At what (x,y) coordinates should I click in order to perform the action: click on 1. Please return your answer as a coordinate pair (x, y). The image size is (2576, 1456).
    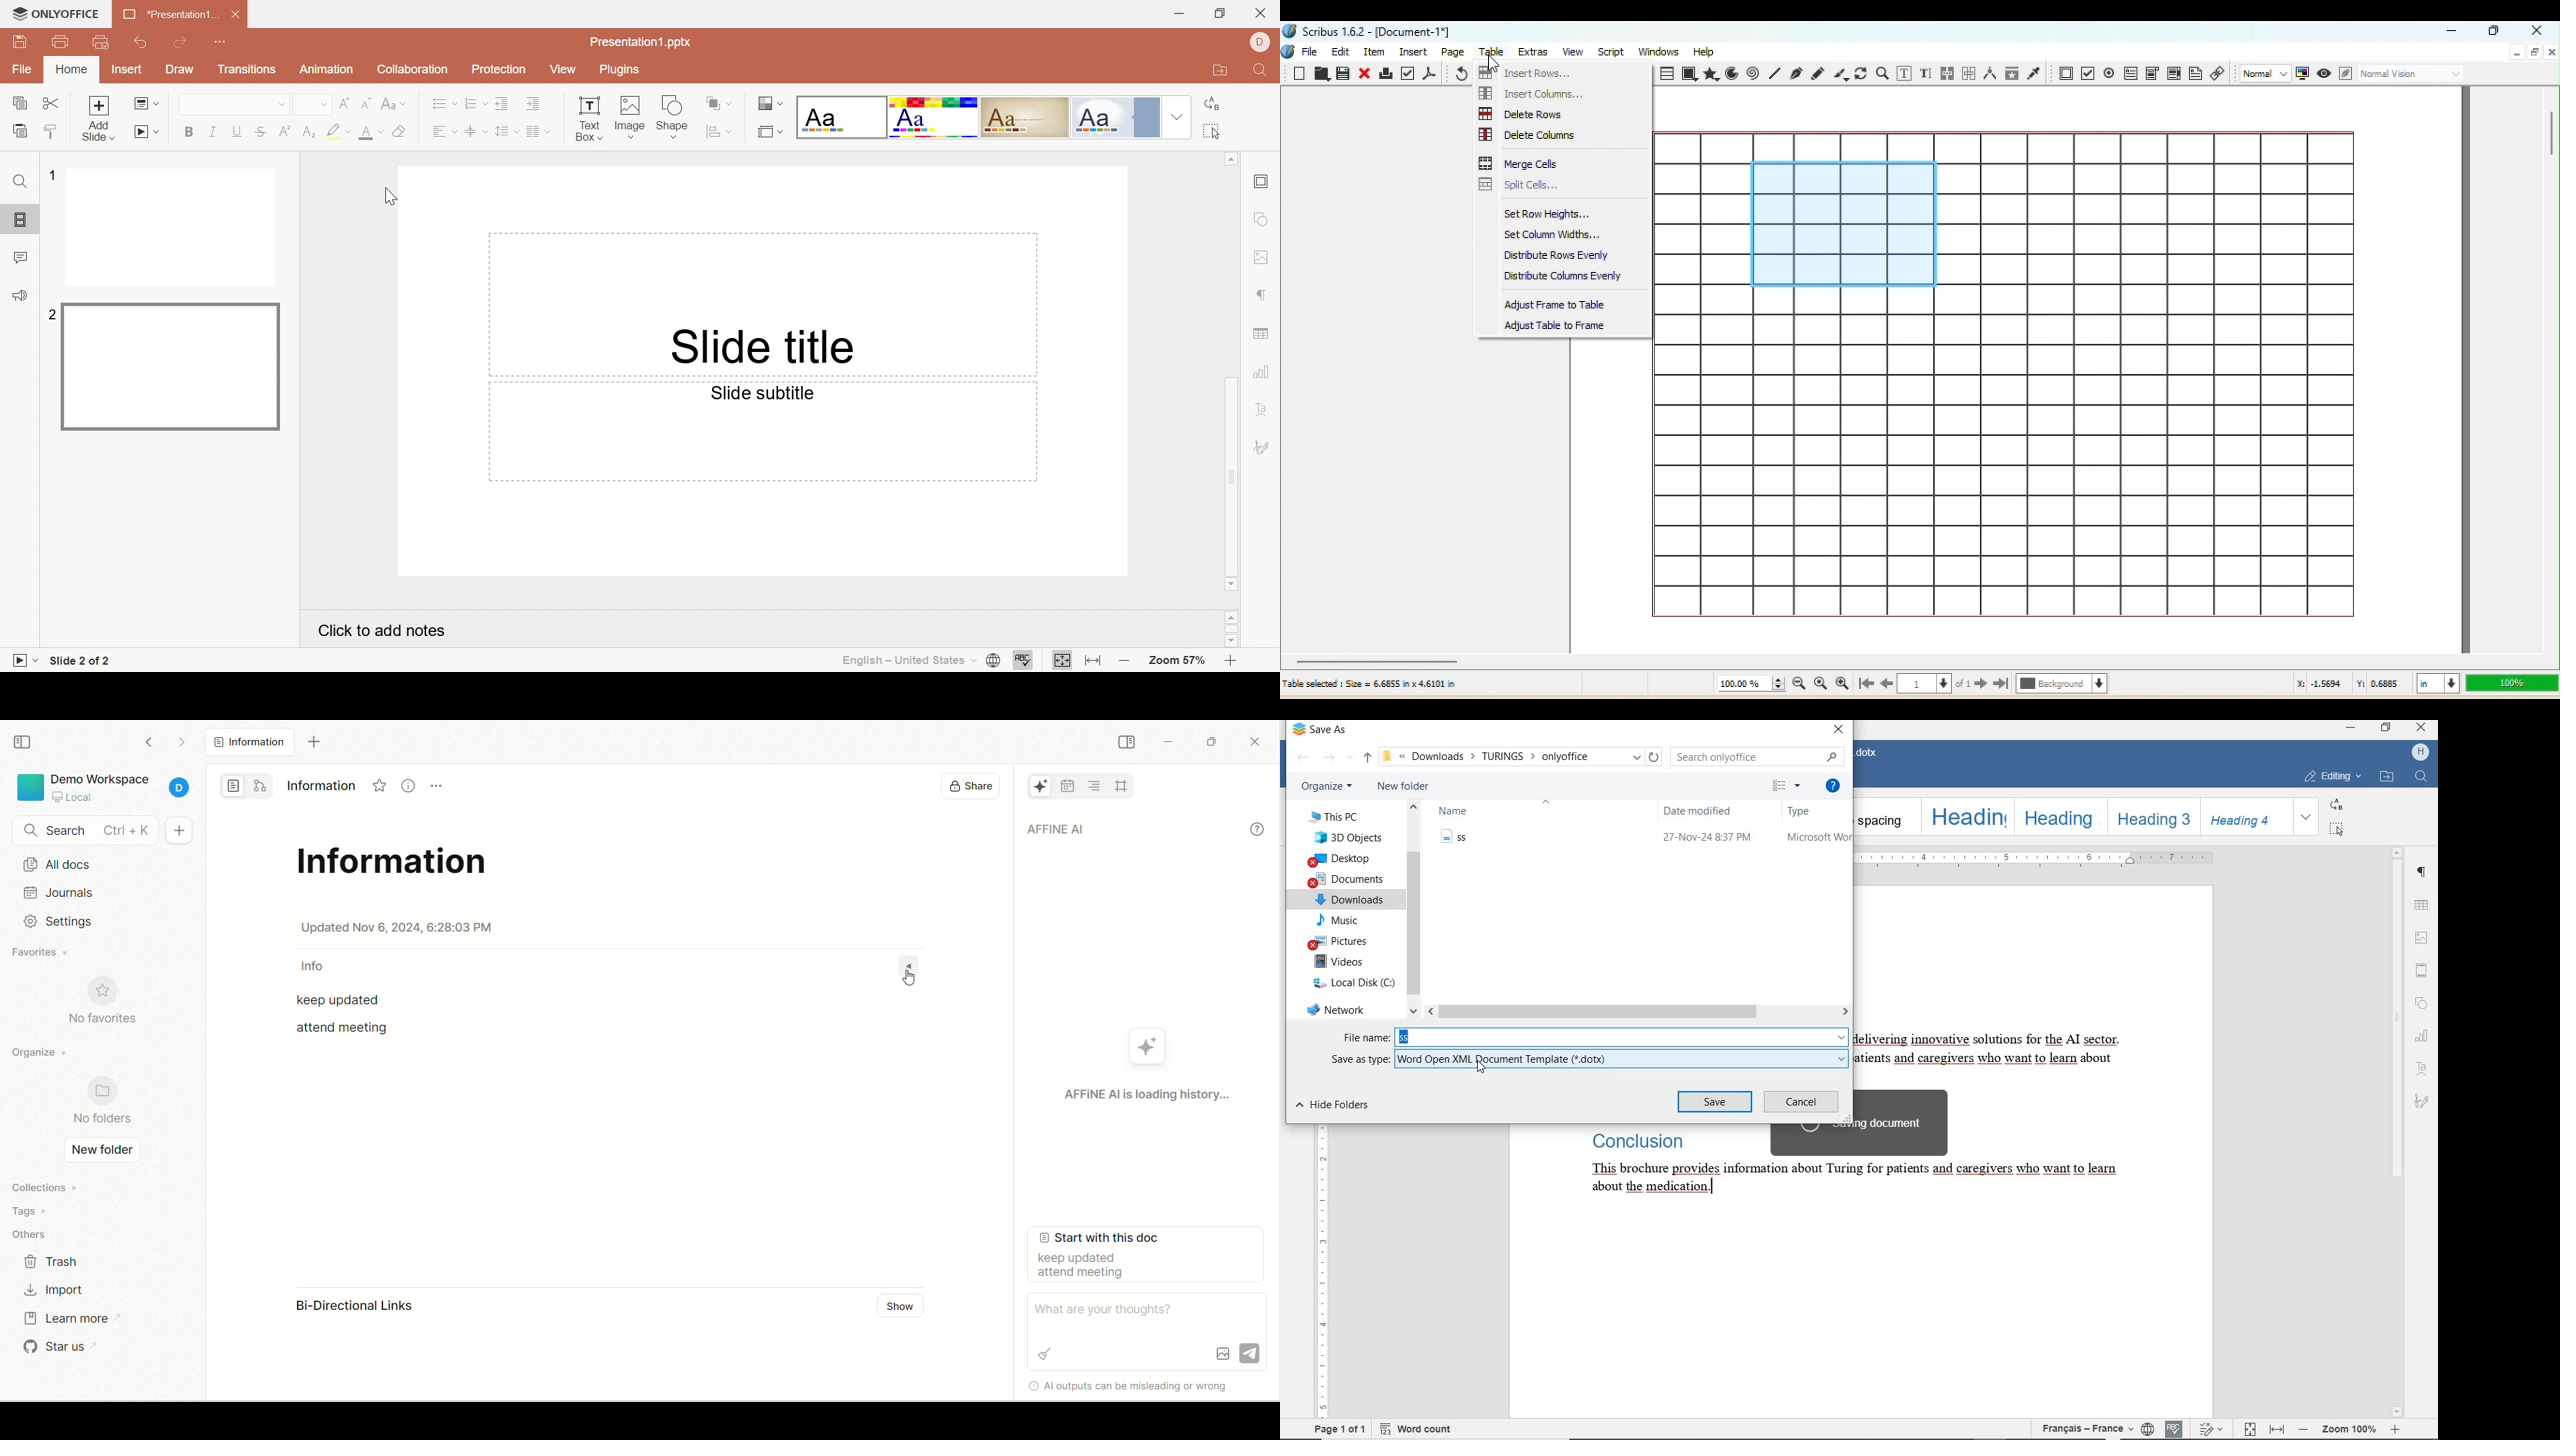
    Looking at the image, I should click on (50, 174).